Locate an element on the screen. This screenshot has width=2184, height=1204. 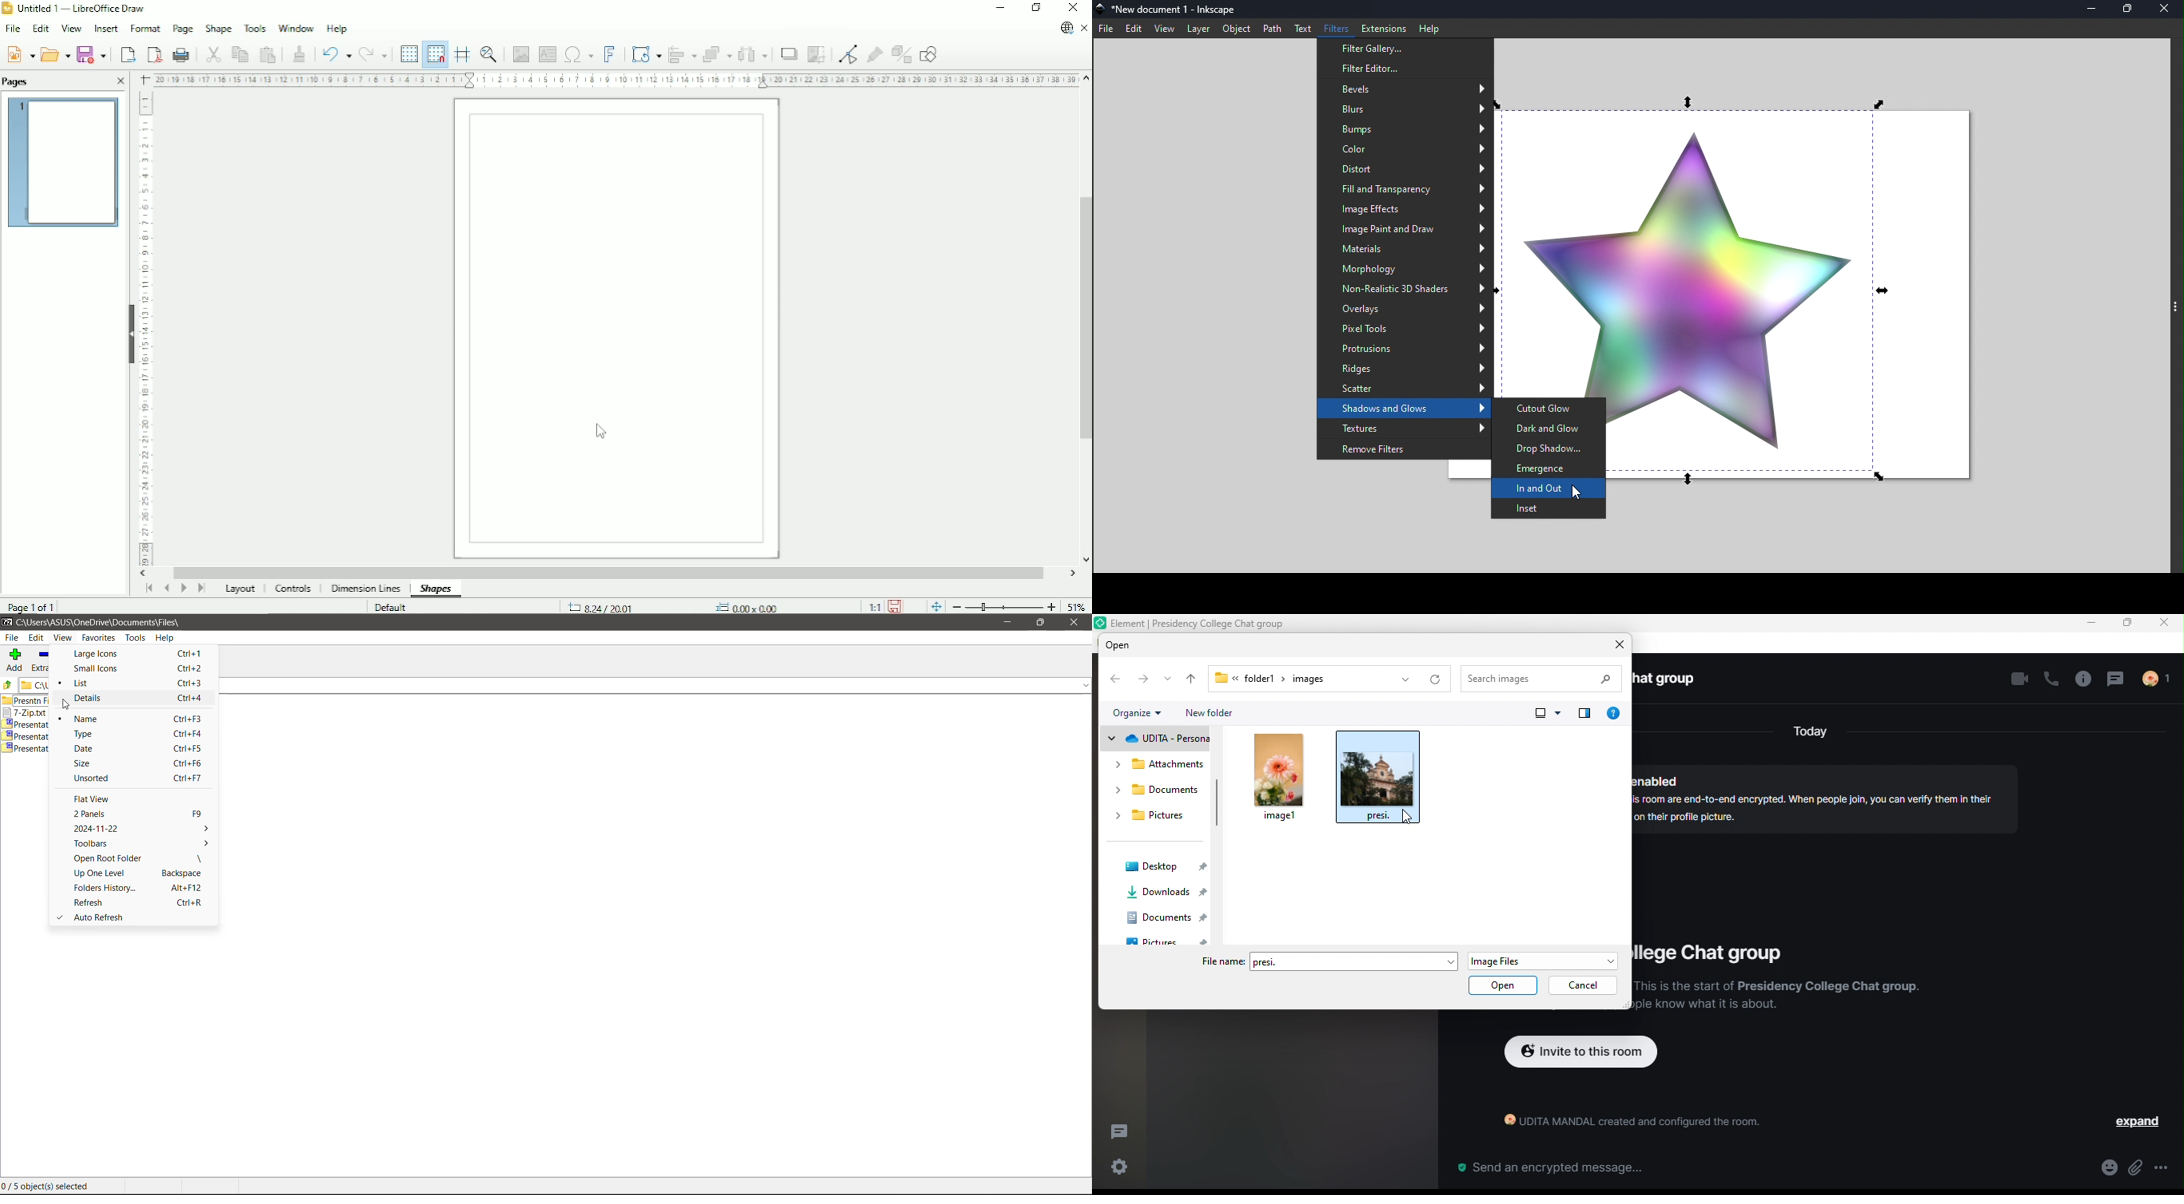
image1 is located at coordinates (1280, 779).